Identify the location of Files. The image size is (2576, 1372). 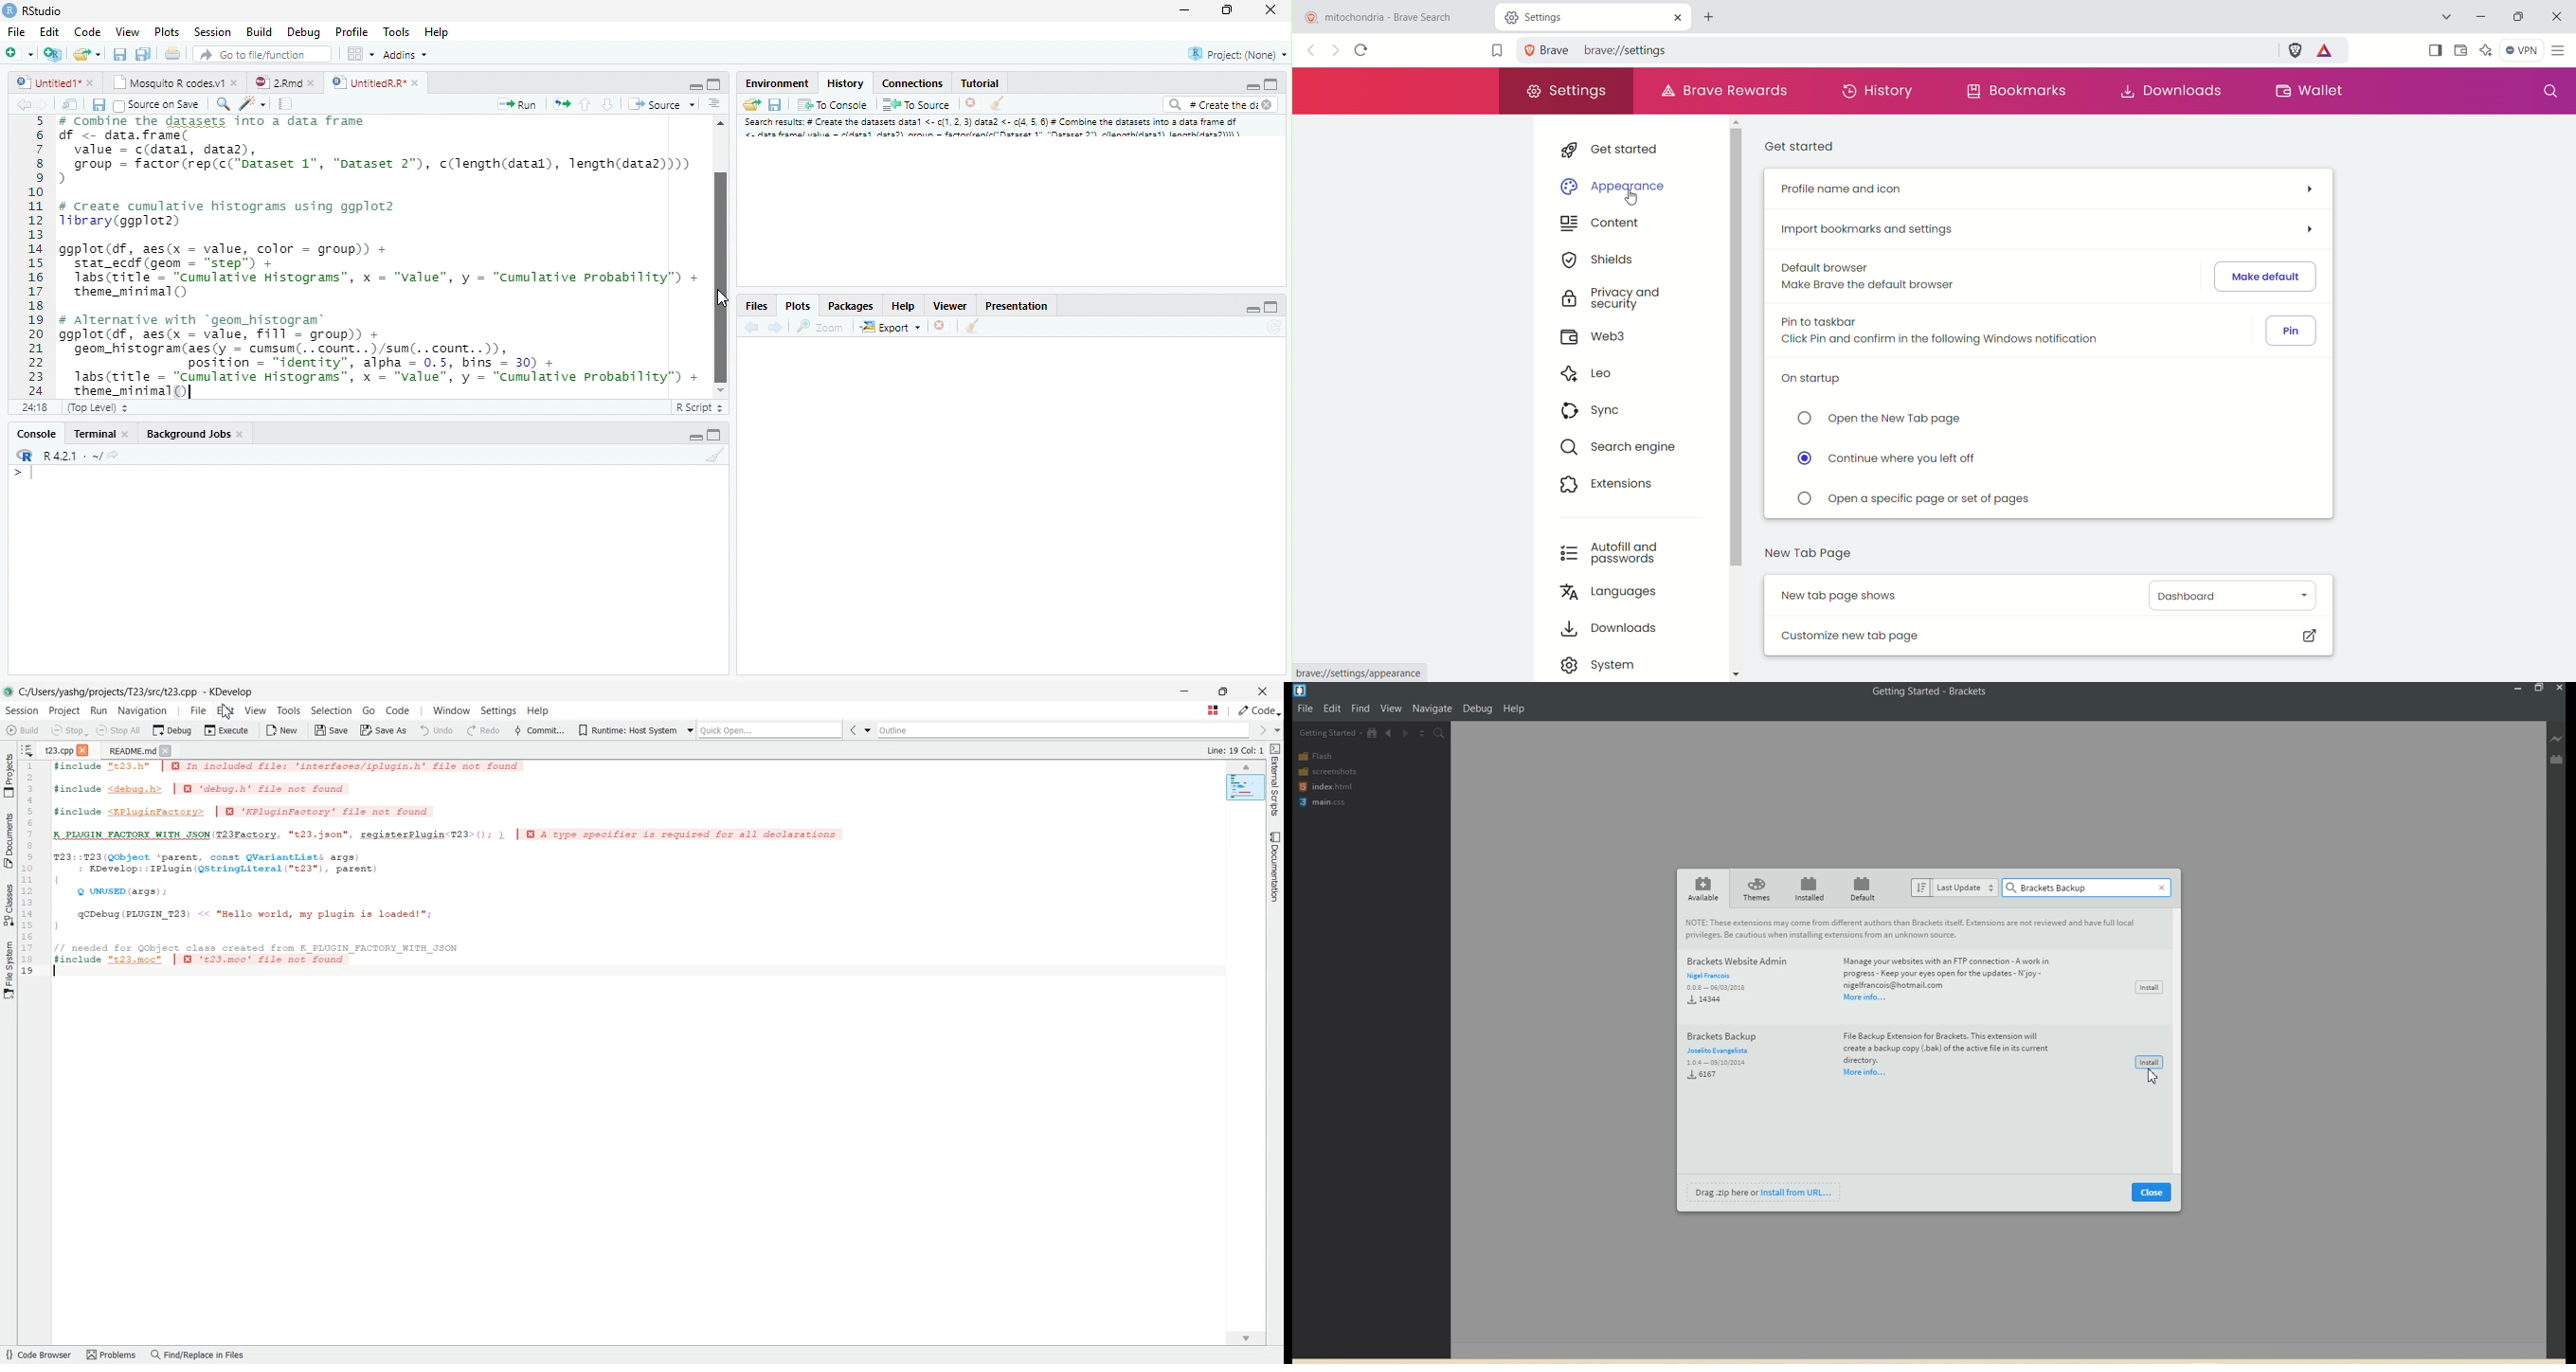
(756, 304).